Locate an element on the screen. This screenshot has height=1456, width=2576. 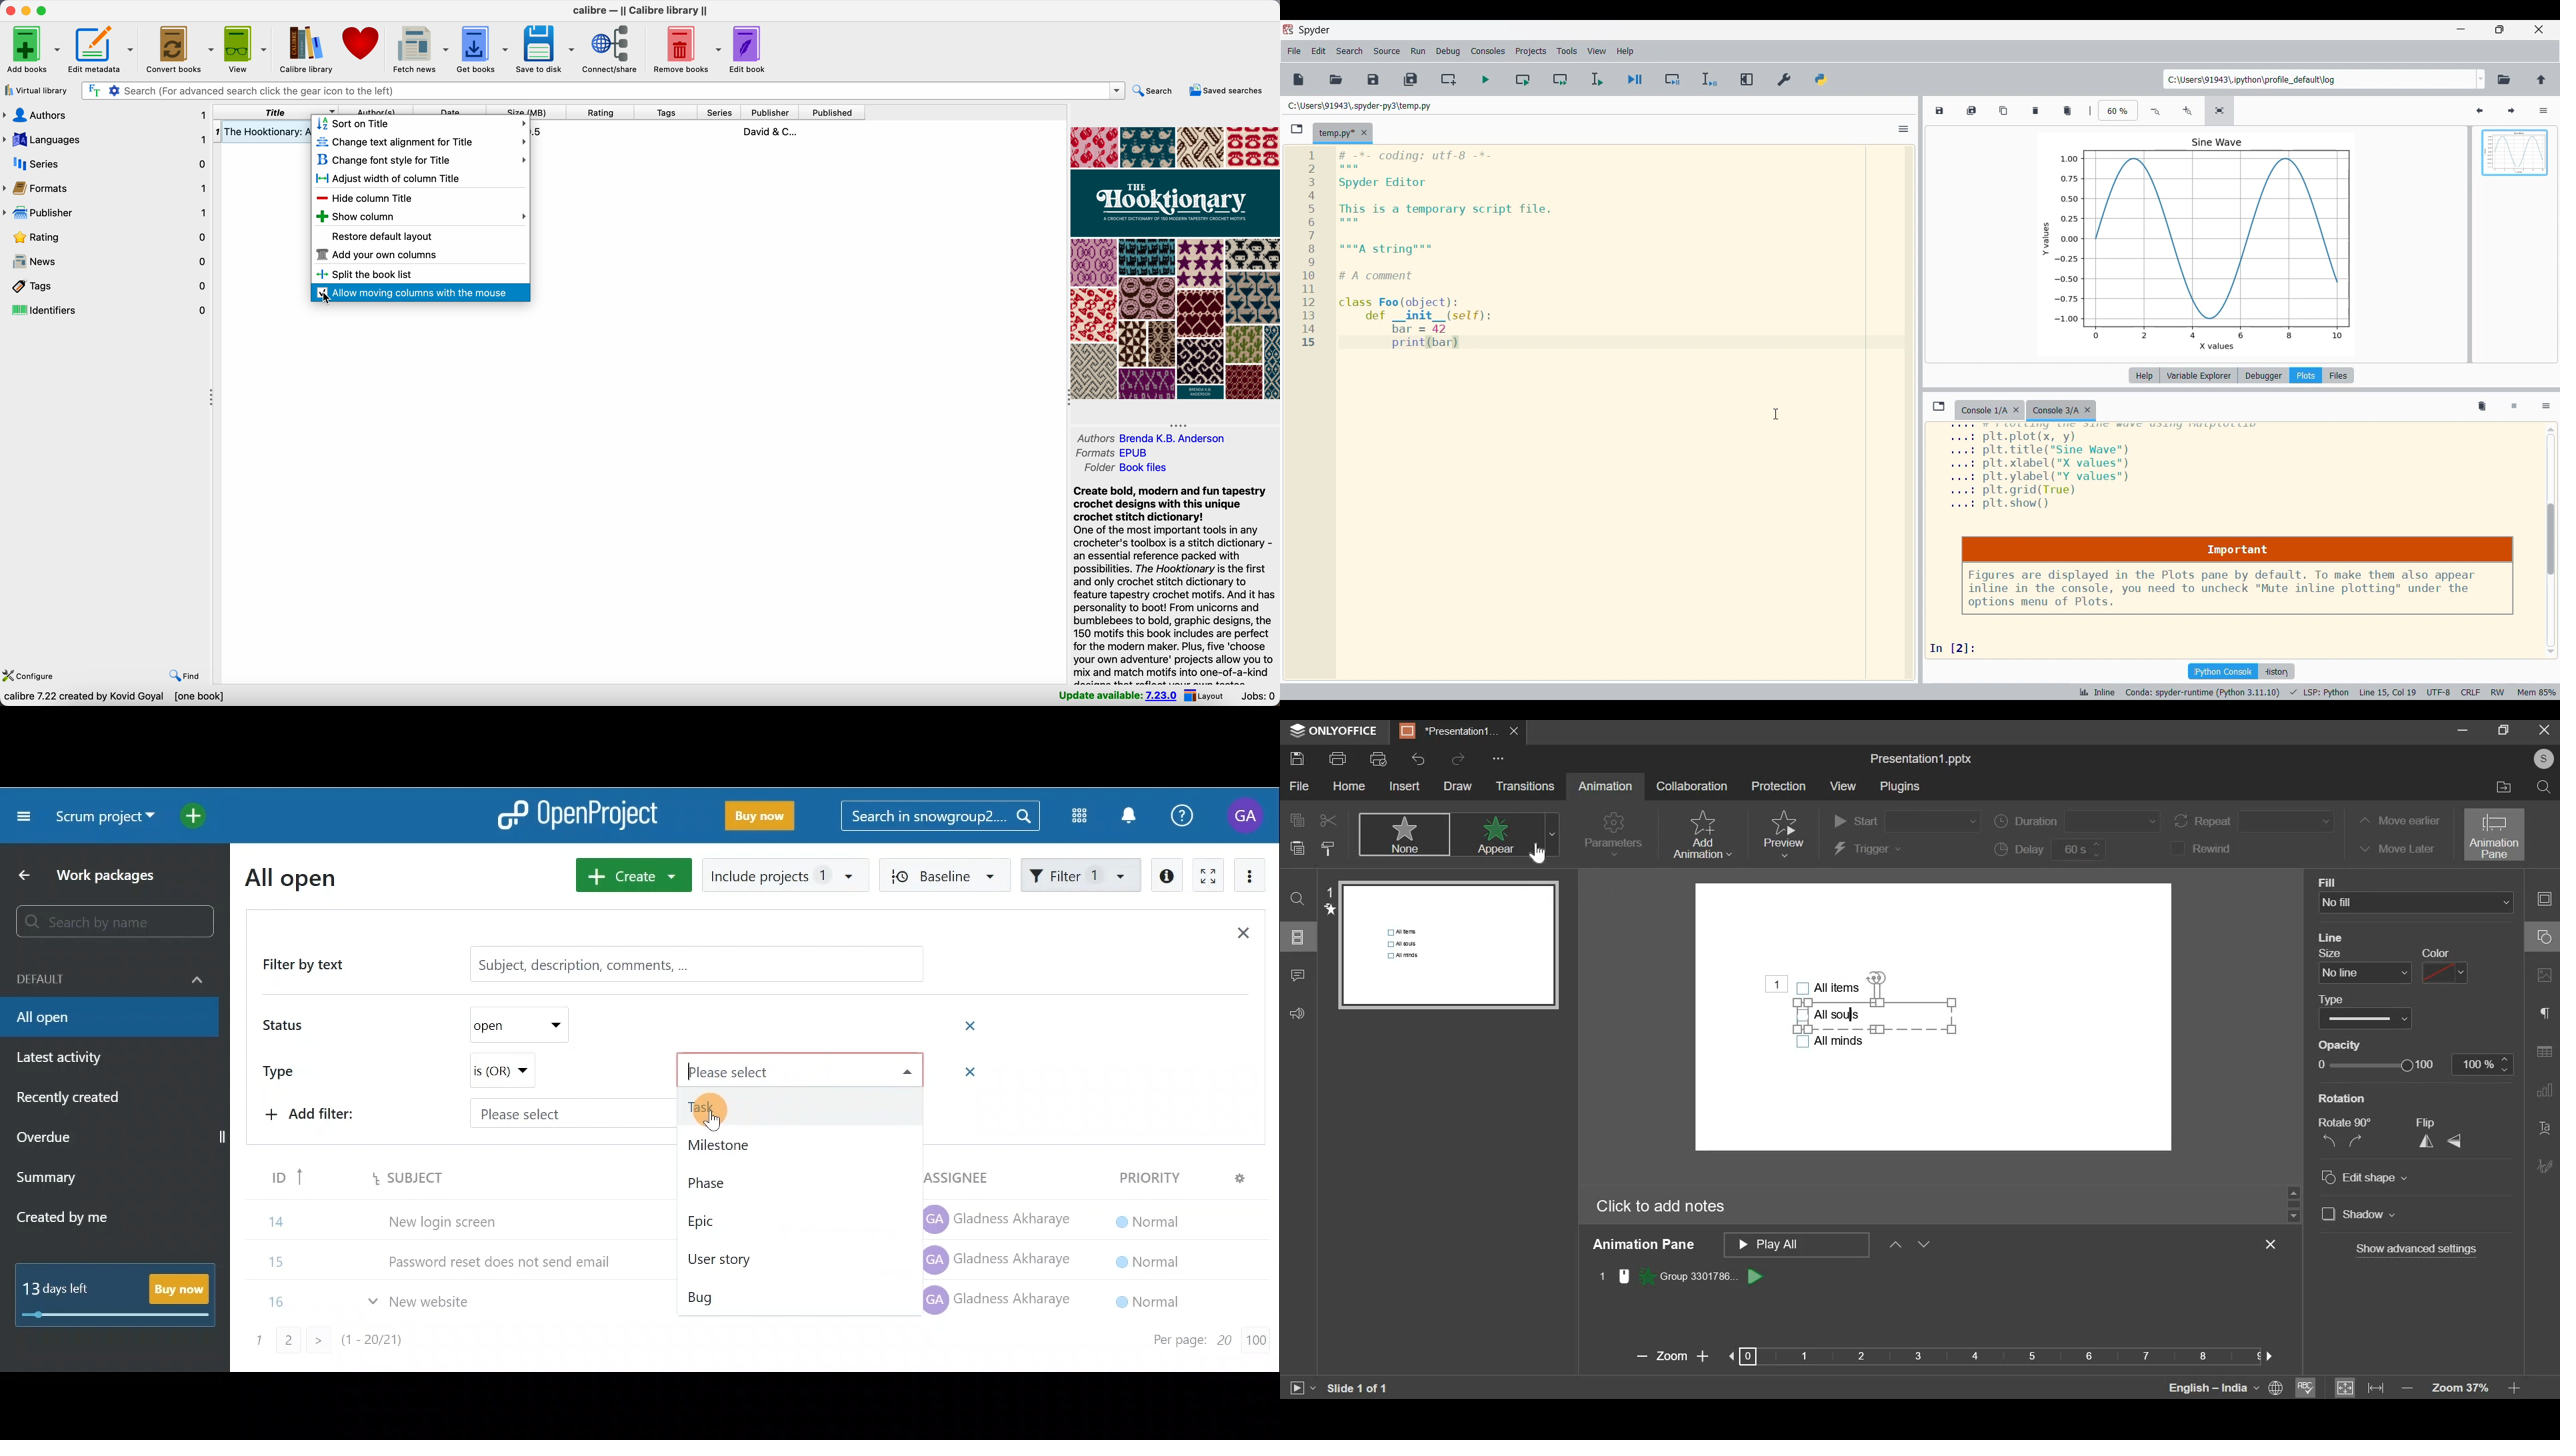
print is located at coordinates (1338, 758).